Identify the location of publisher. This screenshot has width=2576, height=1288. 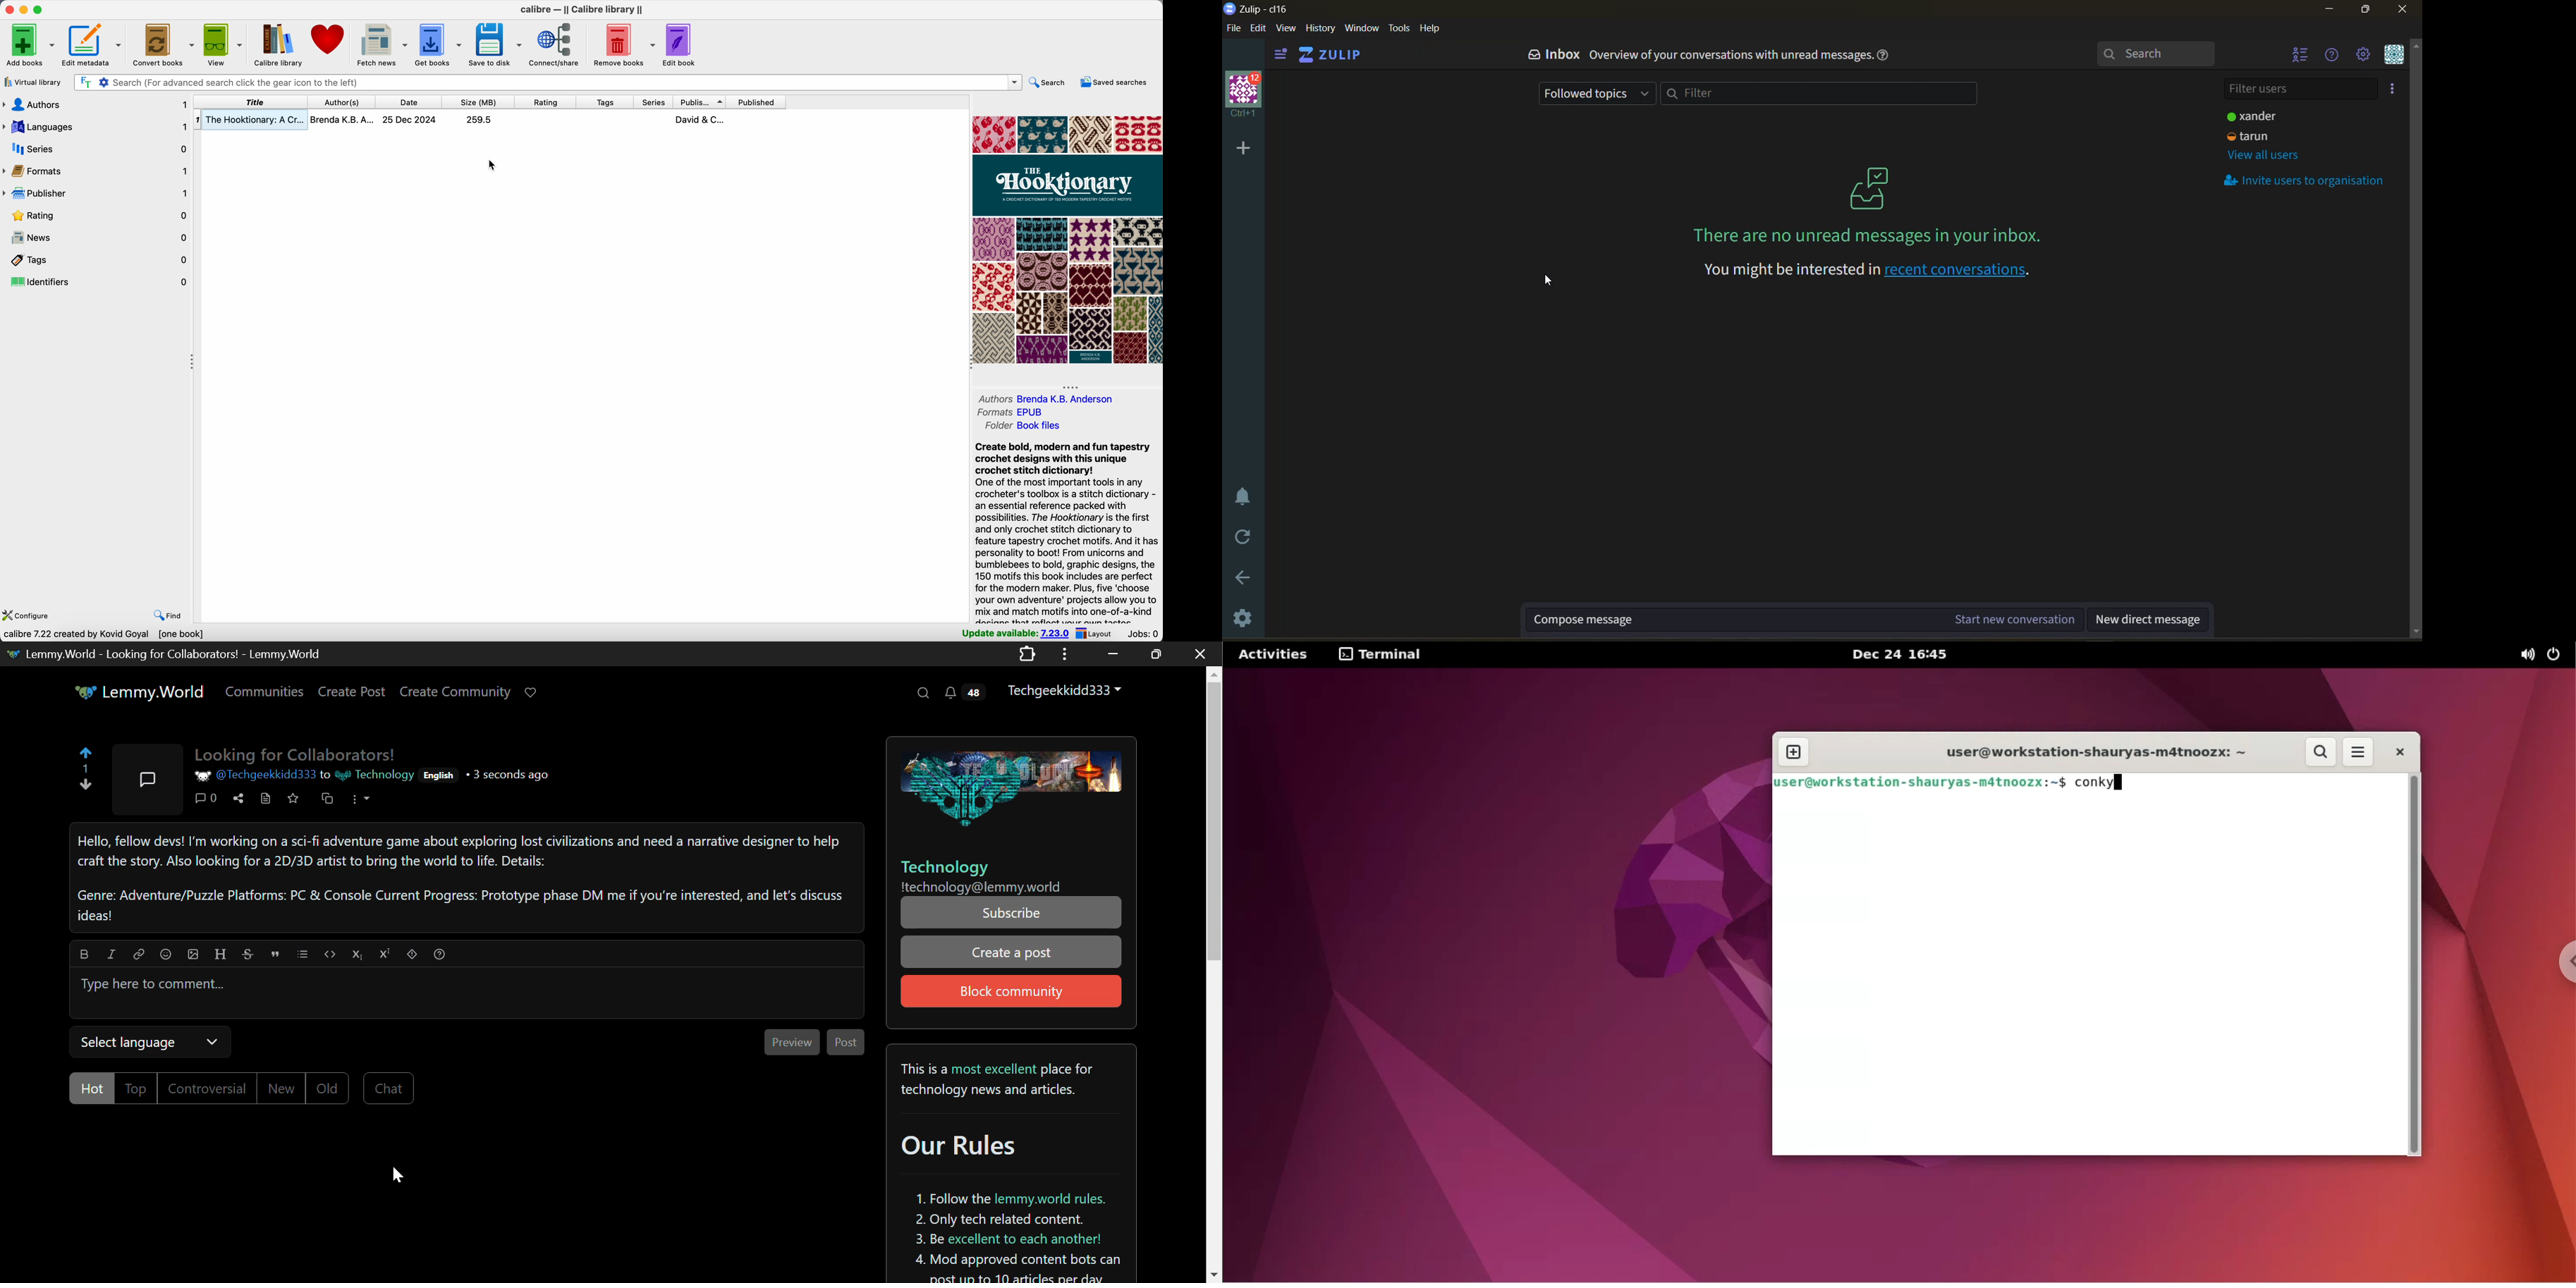
(702, 101).